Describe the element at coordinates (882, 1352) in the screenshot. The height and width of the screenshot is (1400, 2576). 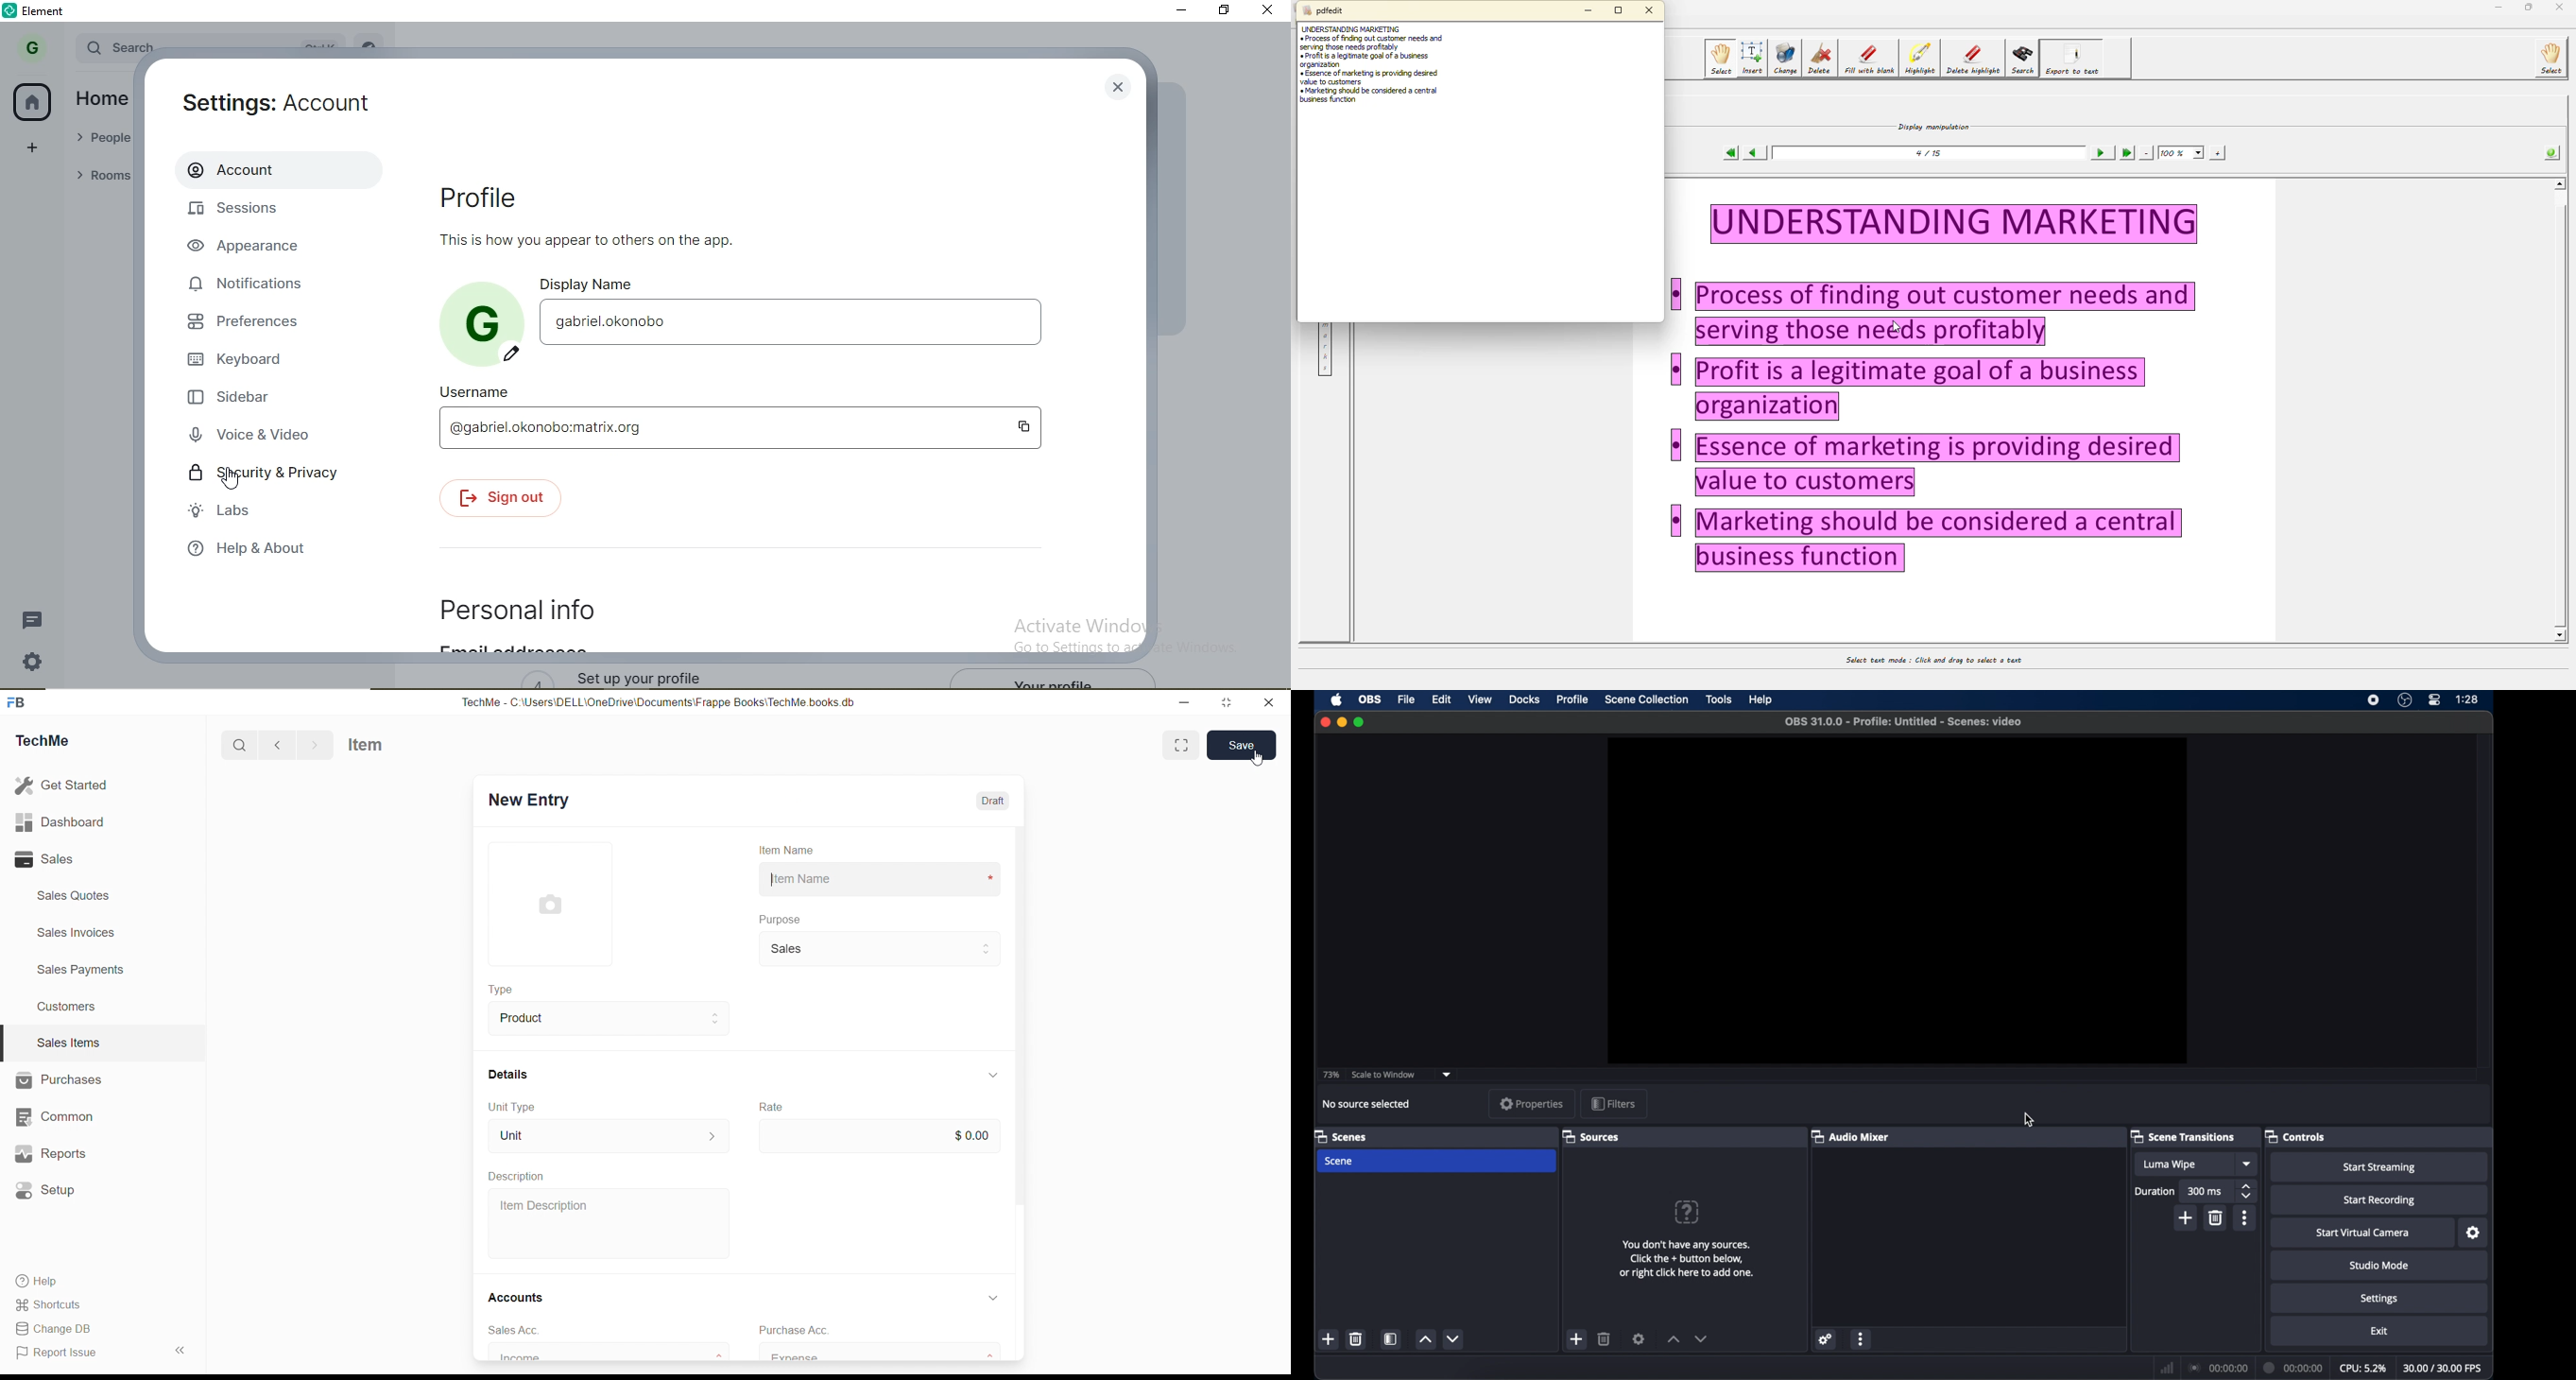
I see `Expense` at that location.